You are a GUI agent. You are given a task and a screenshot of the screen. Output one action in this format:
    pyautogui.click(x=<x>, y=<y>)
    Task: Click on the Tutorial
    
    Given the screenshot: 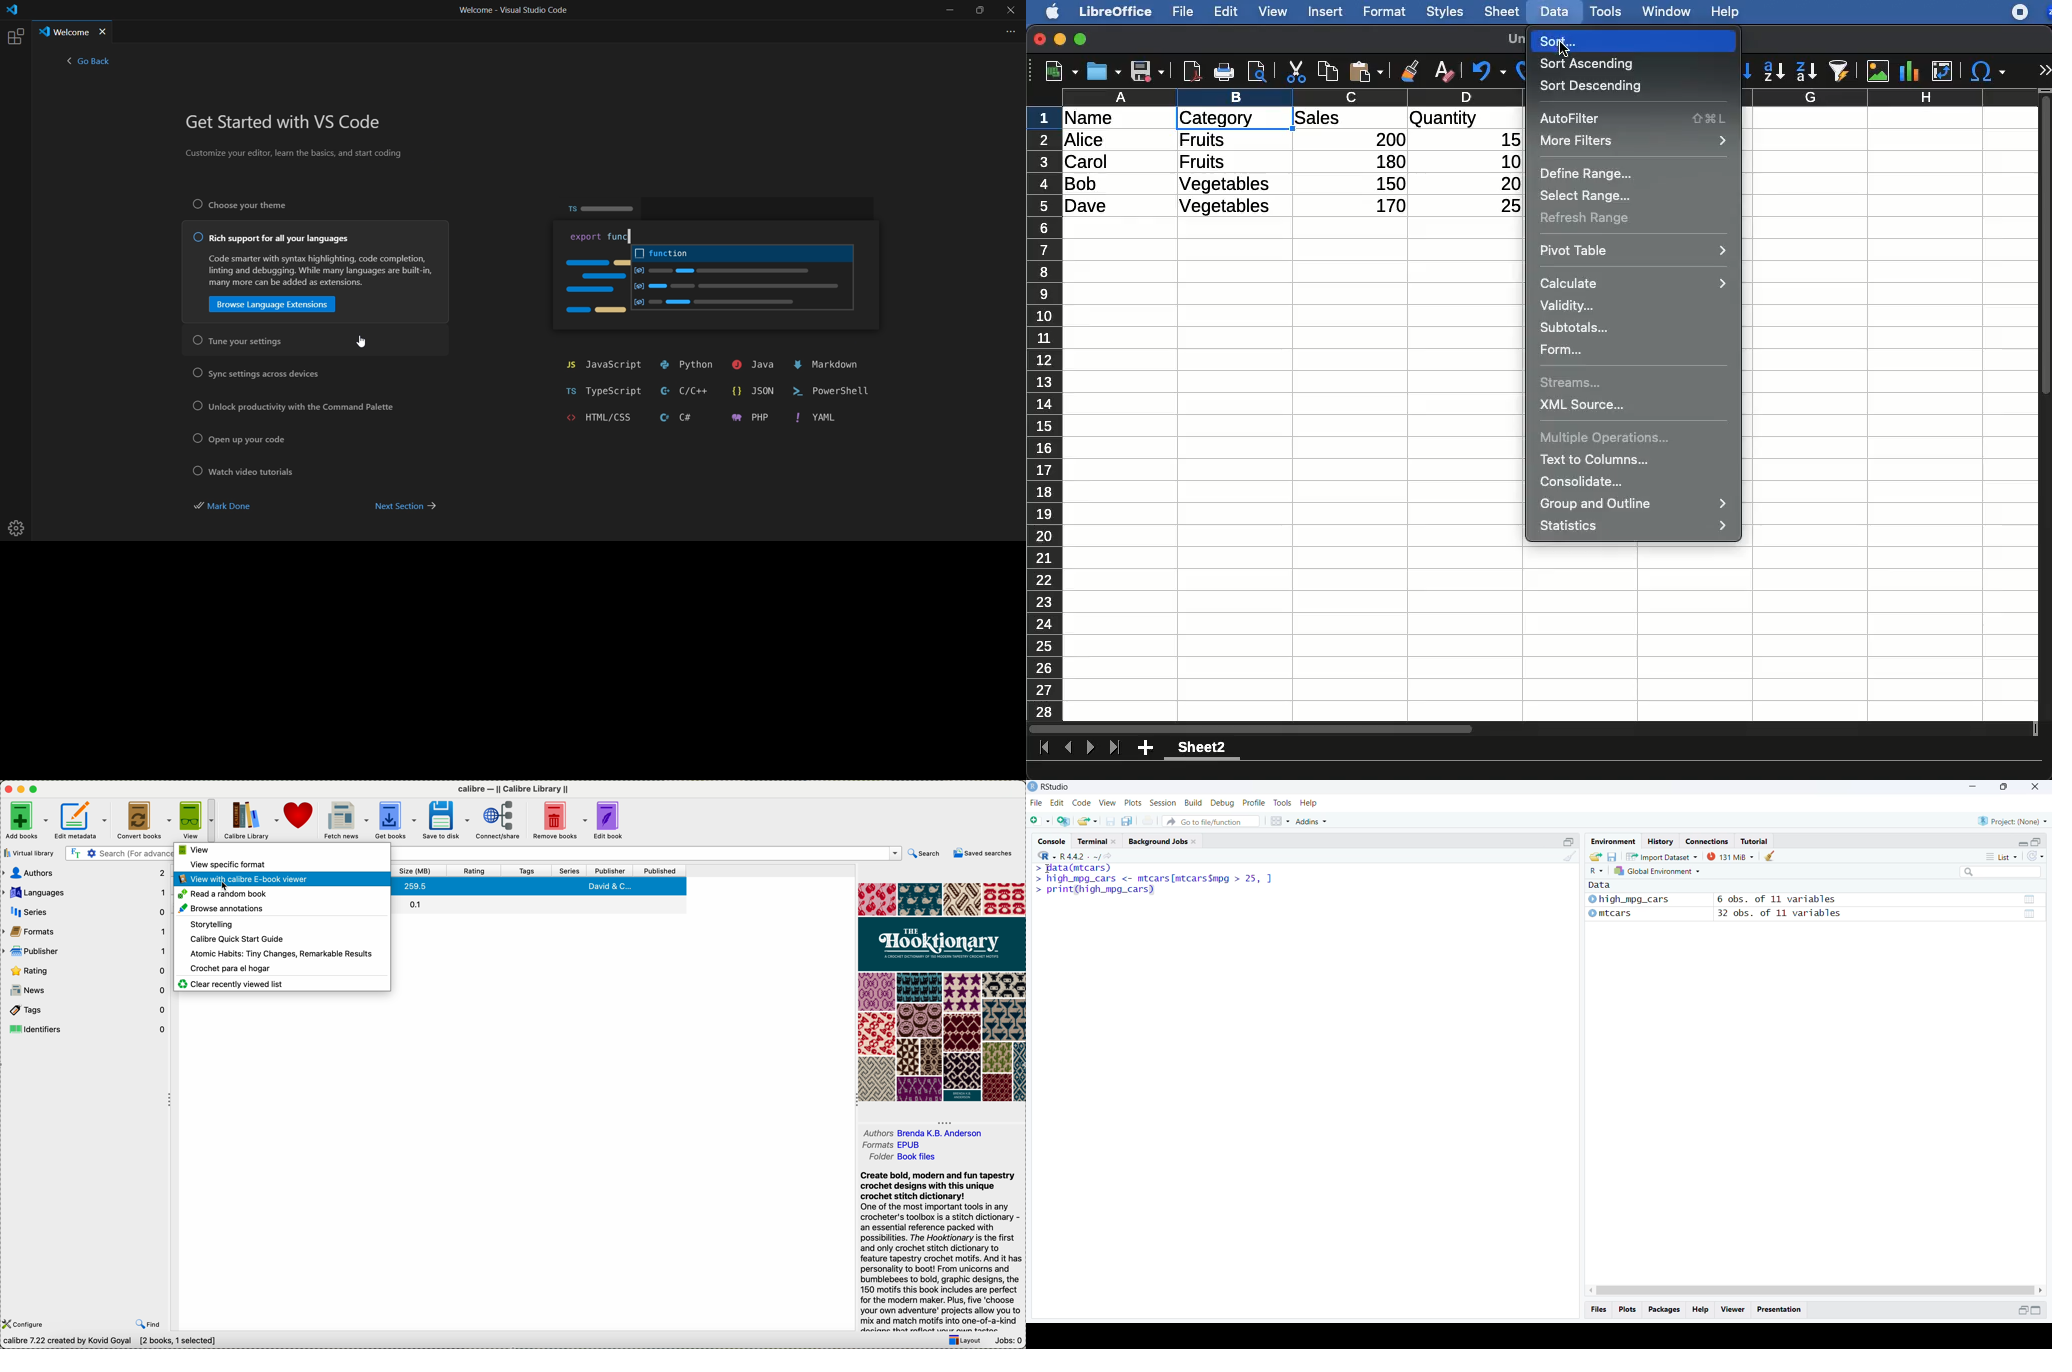 What is the action you would take?
    pyautogui.click(x=1755, y=841)
    